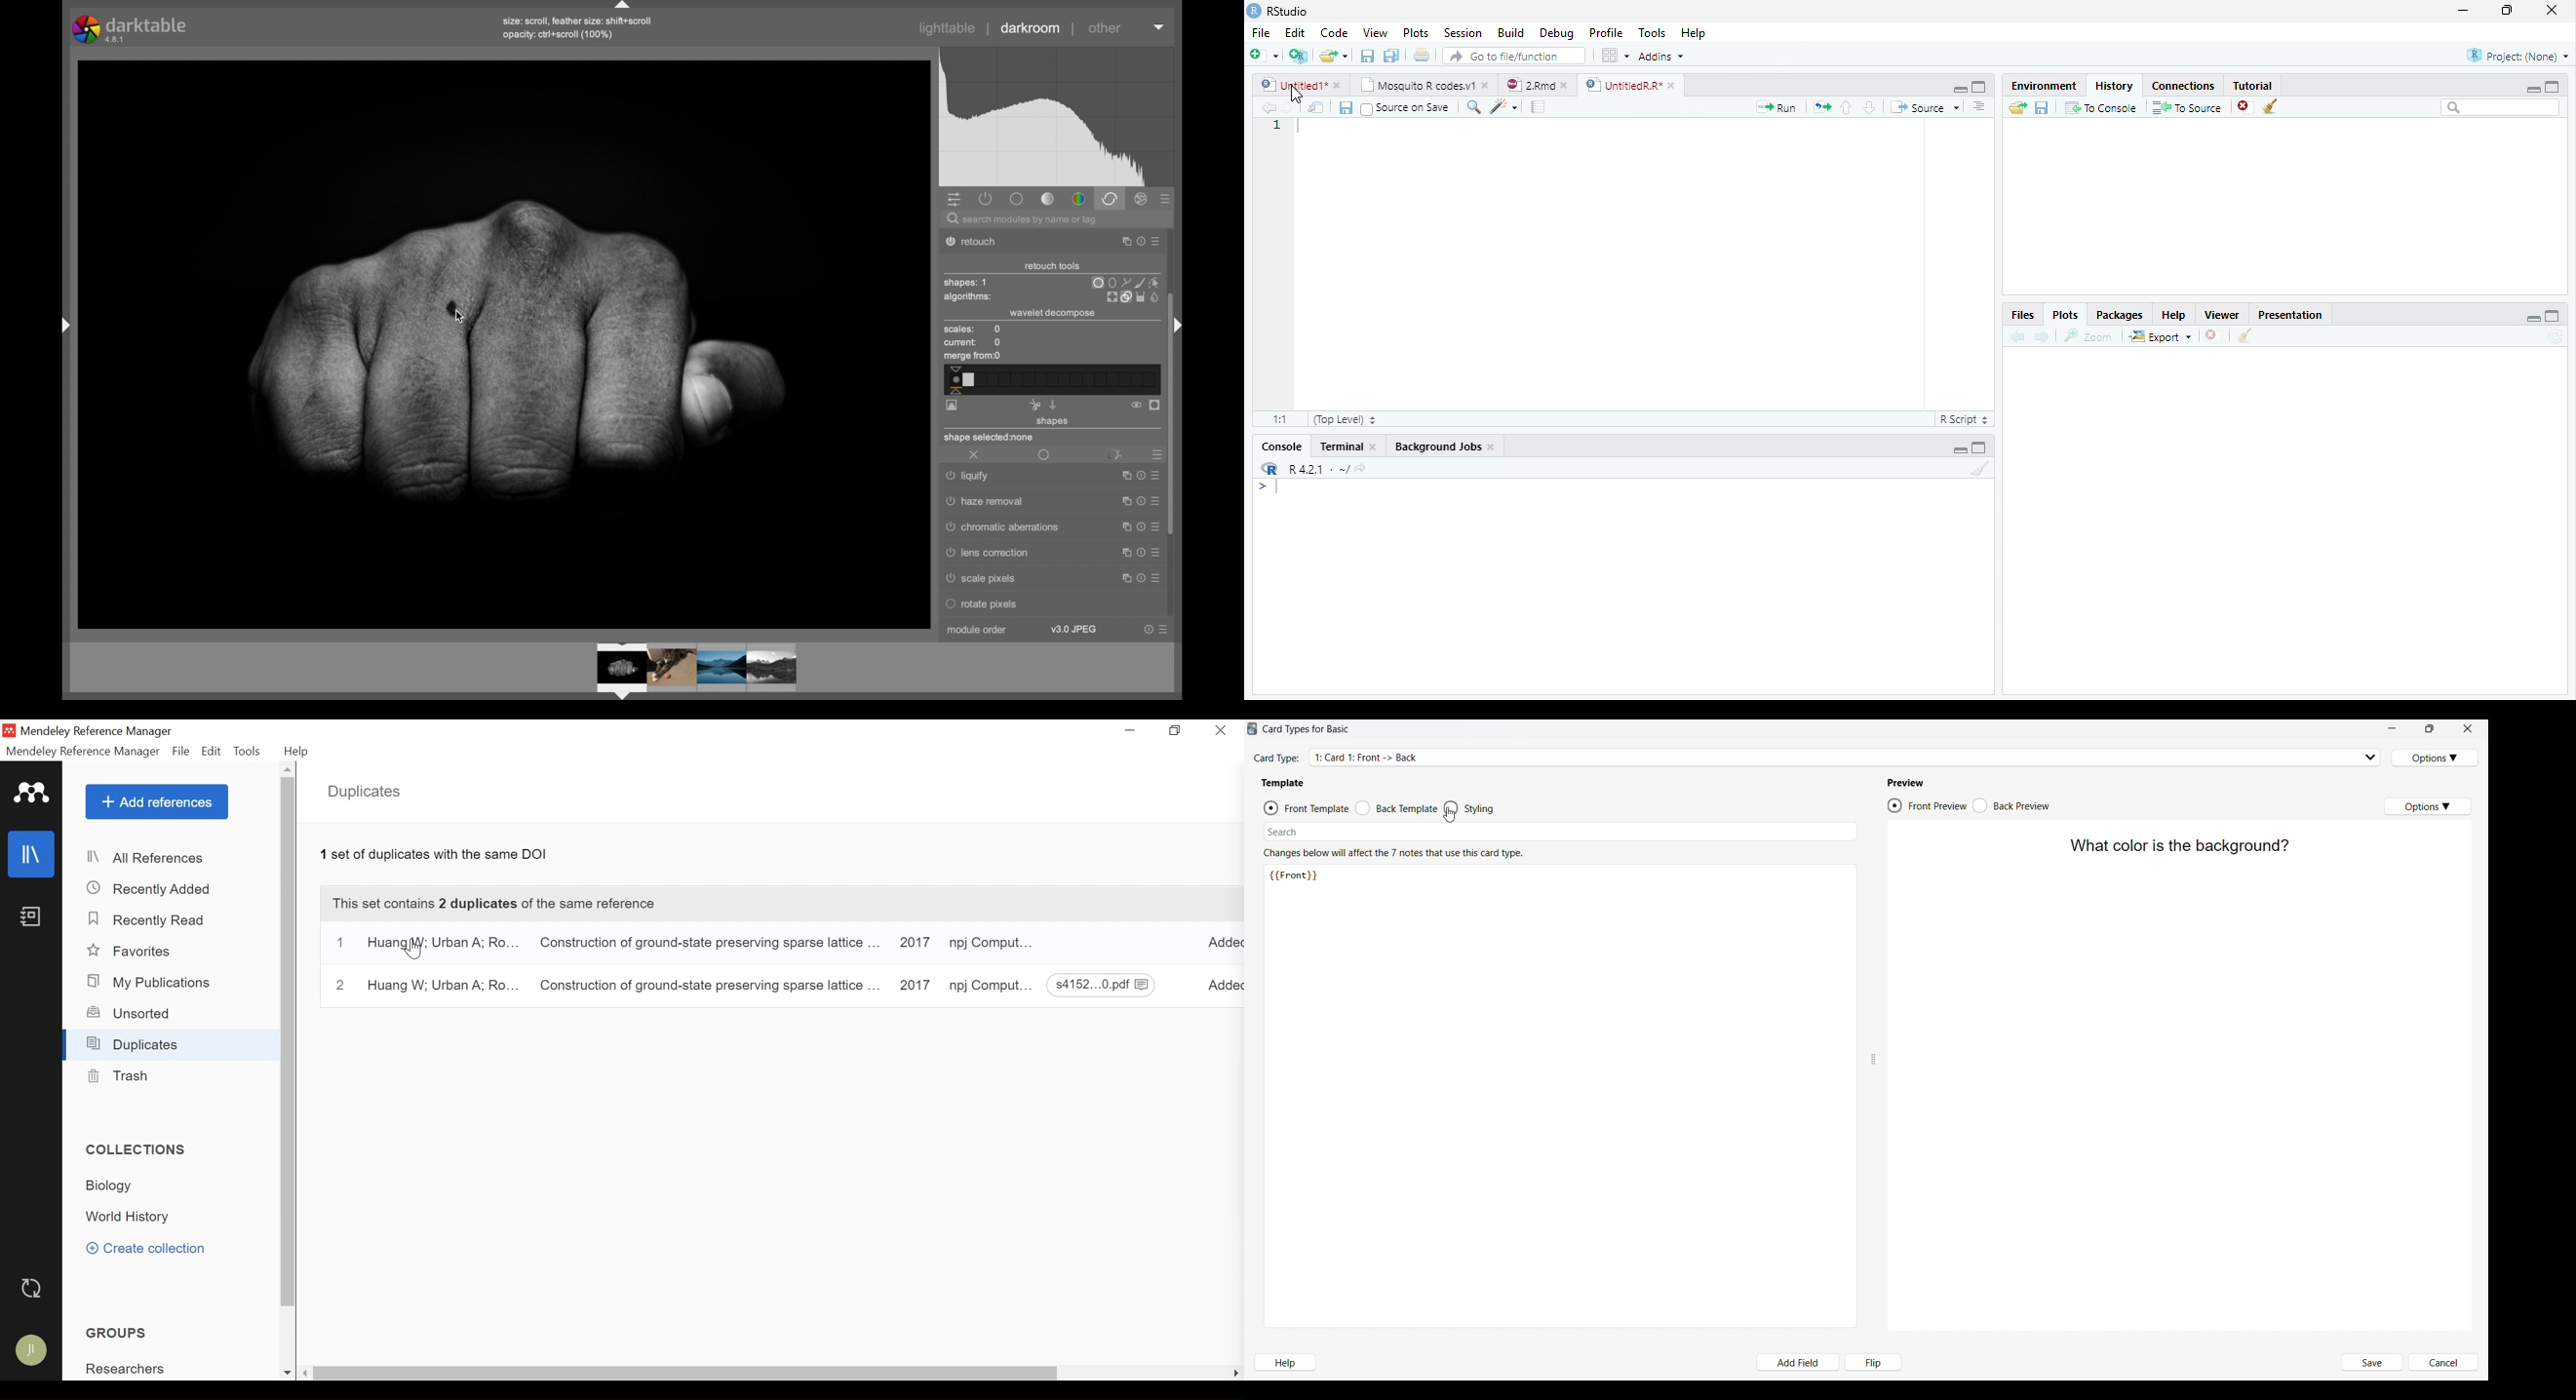  I want to click on Build, so click(1511, 32).